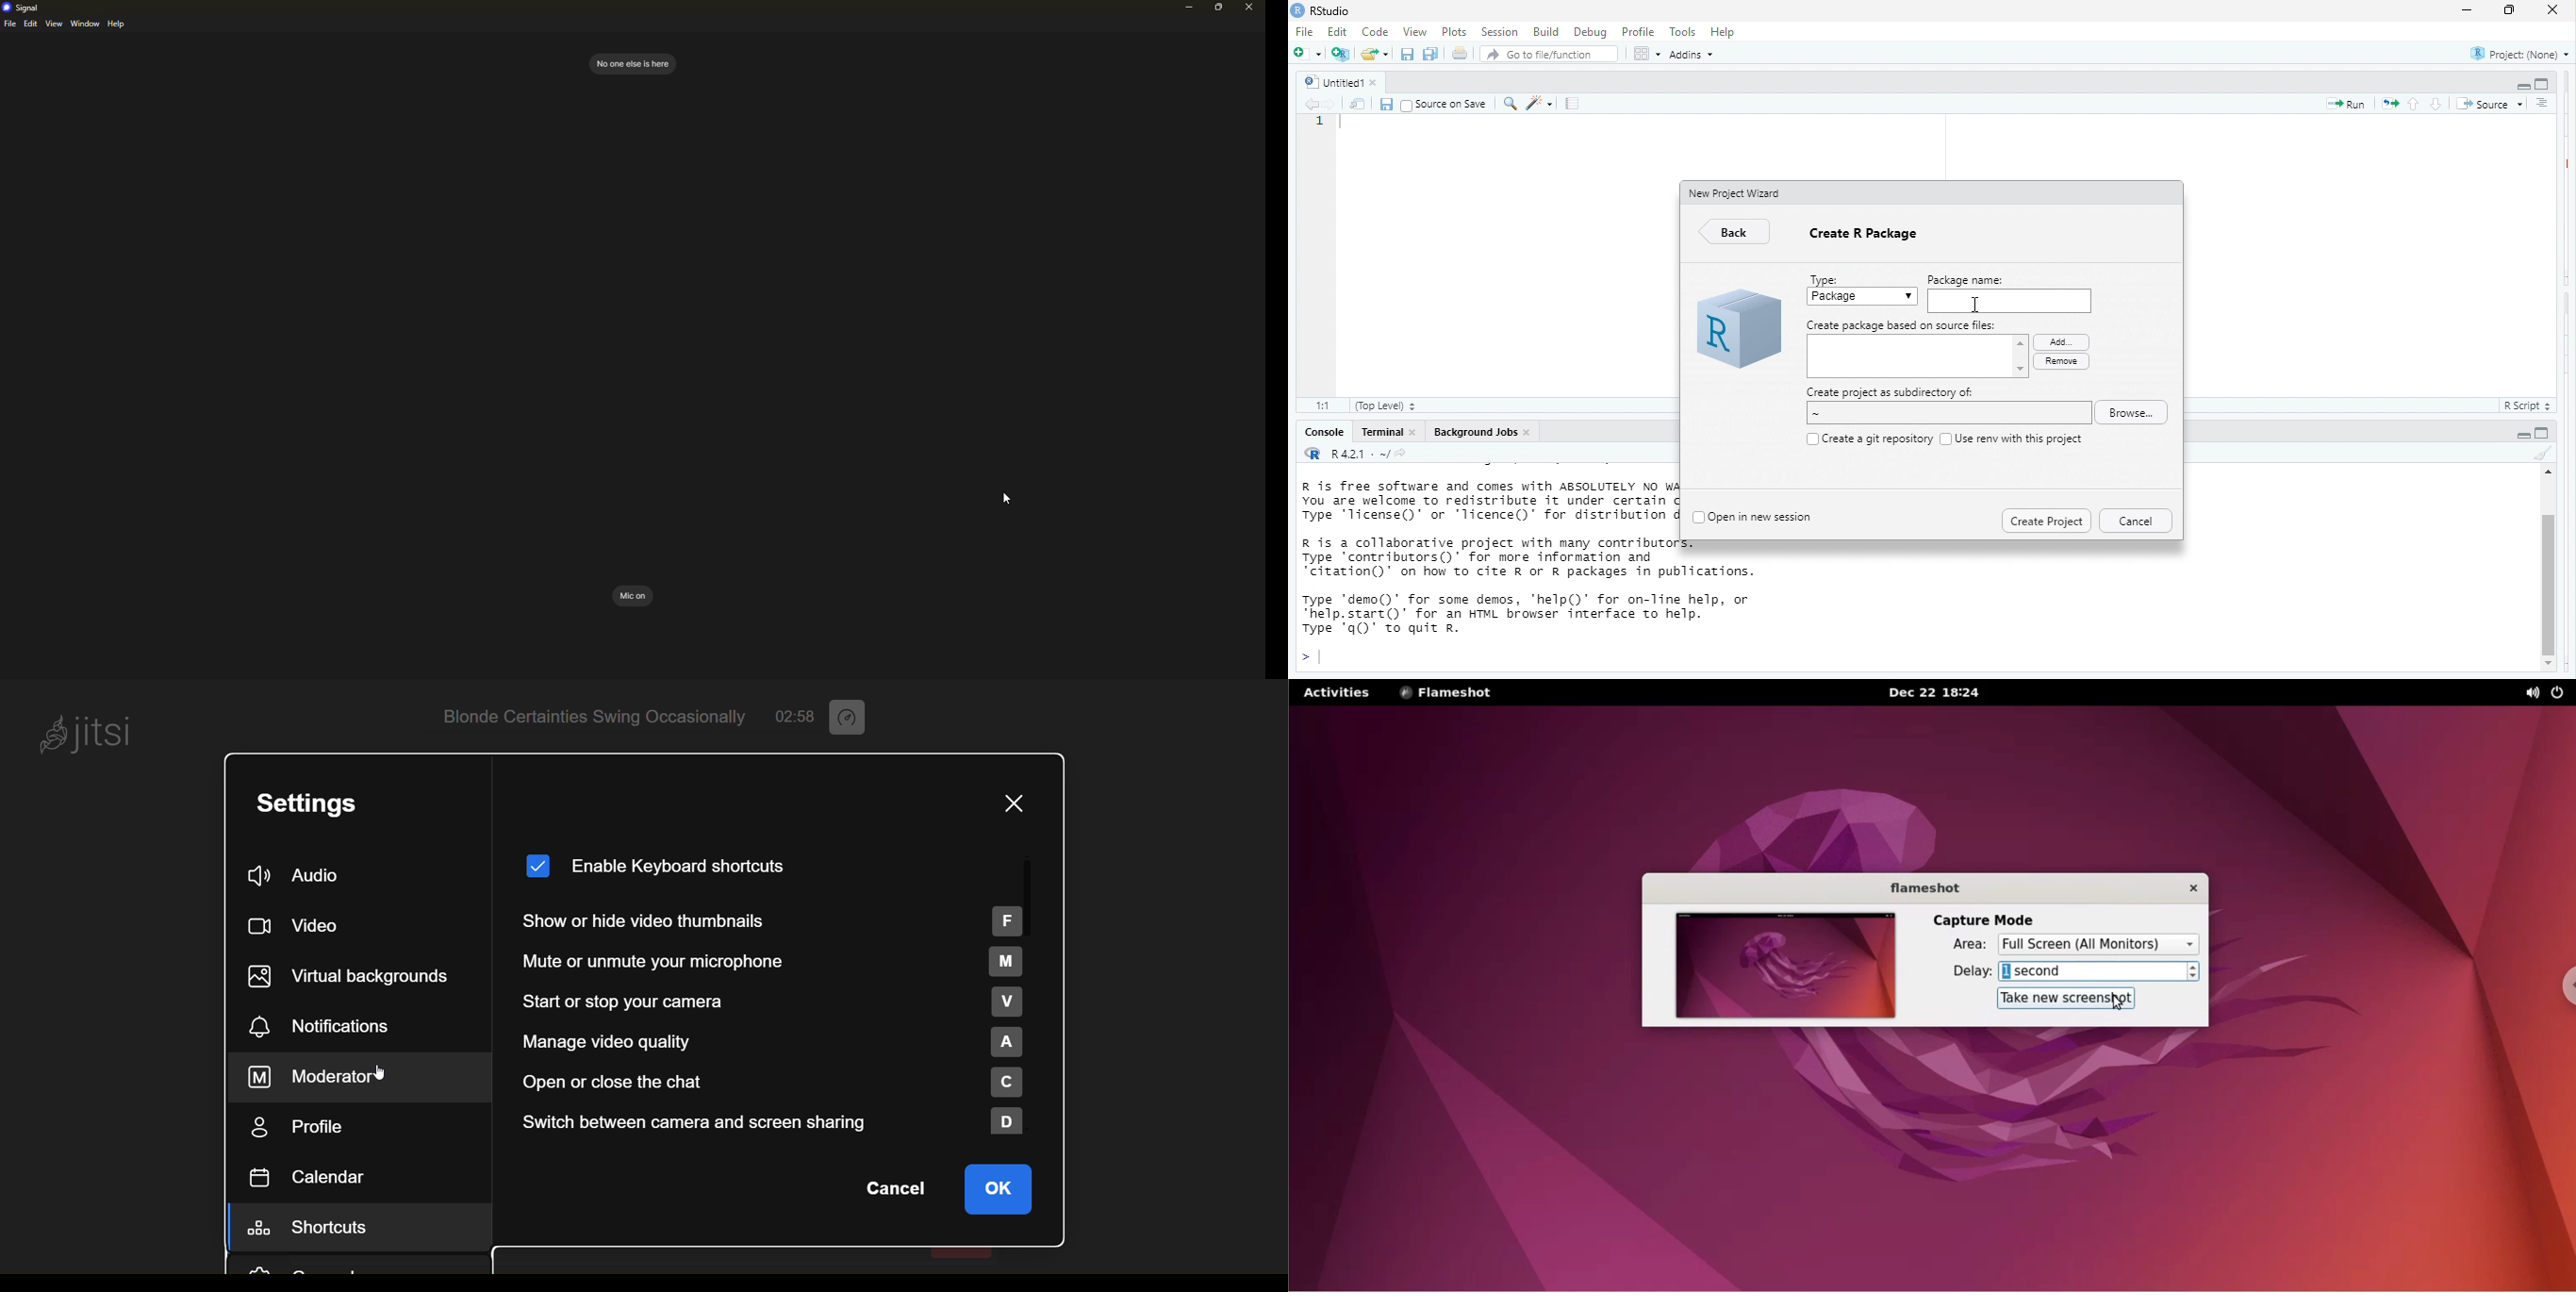  Describe the element at coordinates (2520, 86) in the screenshot. I see `hide r script` at that location.